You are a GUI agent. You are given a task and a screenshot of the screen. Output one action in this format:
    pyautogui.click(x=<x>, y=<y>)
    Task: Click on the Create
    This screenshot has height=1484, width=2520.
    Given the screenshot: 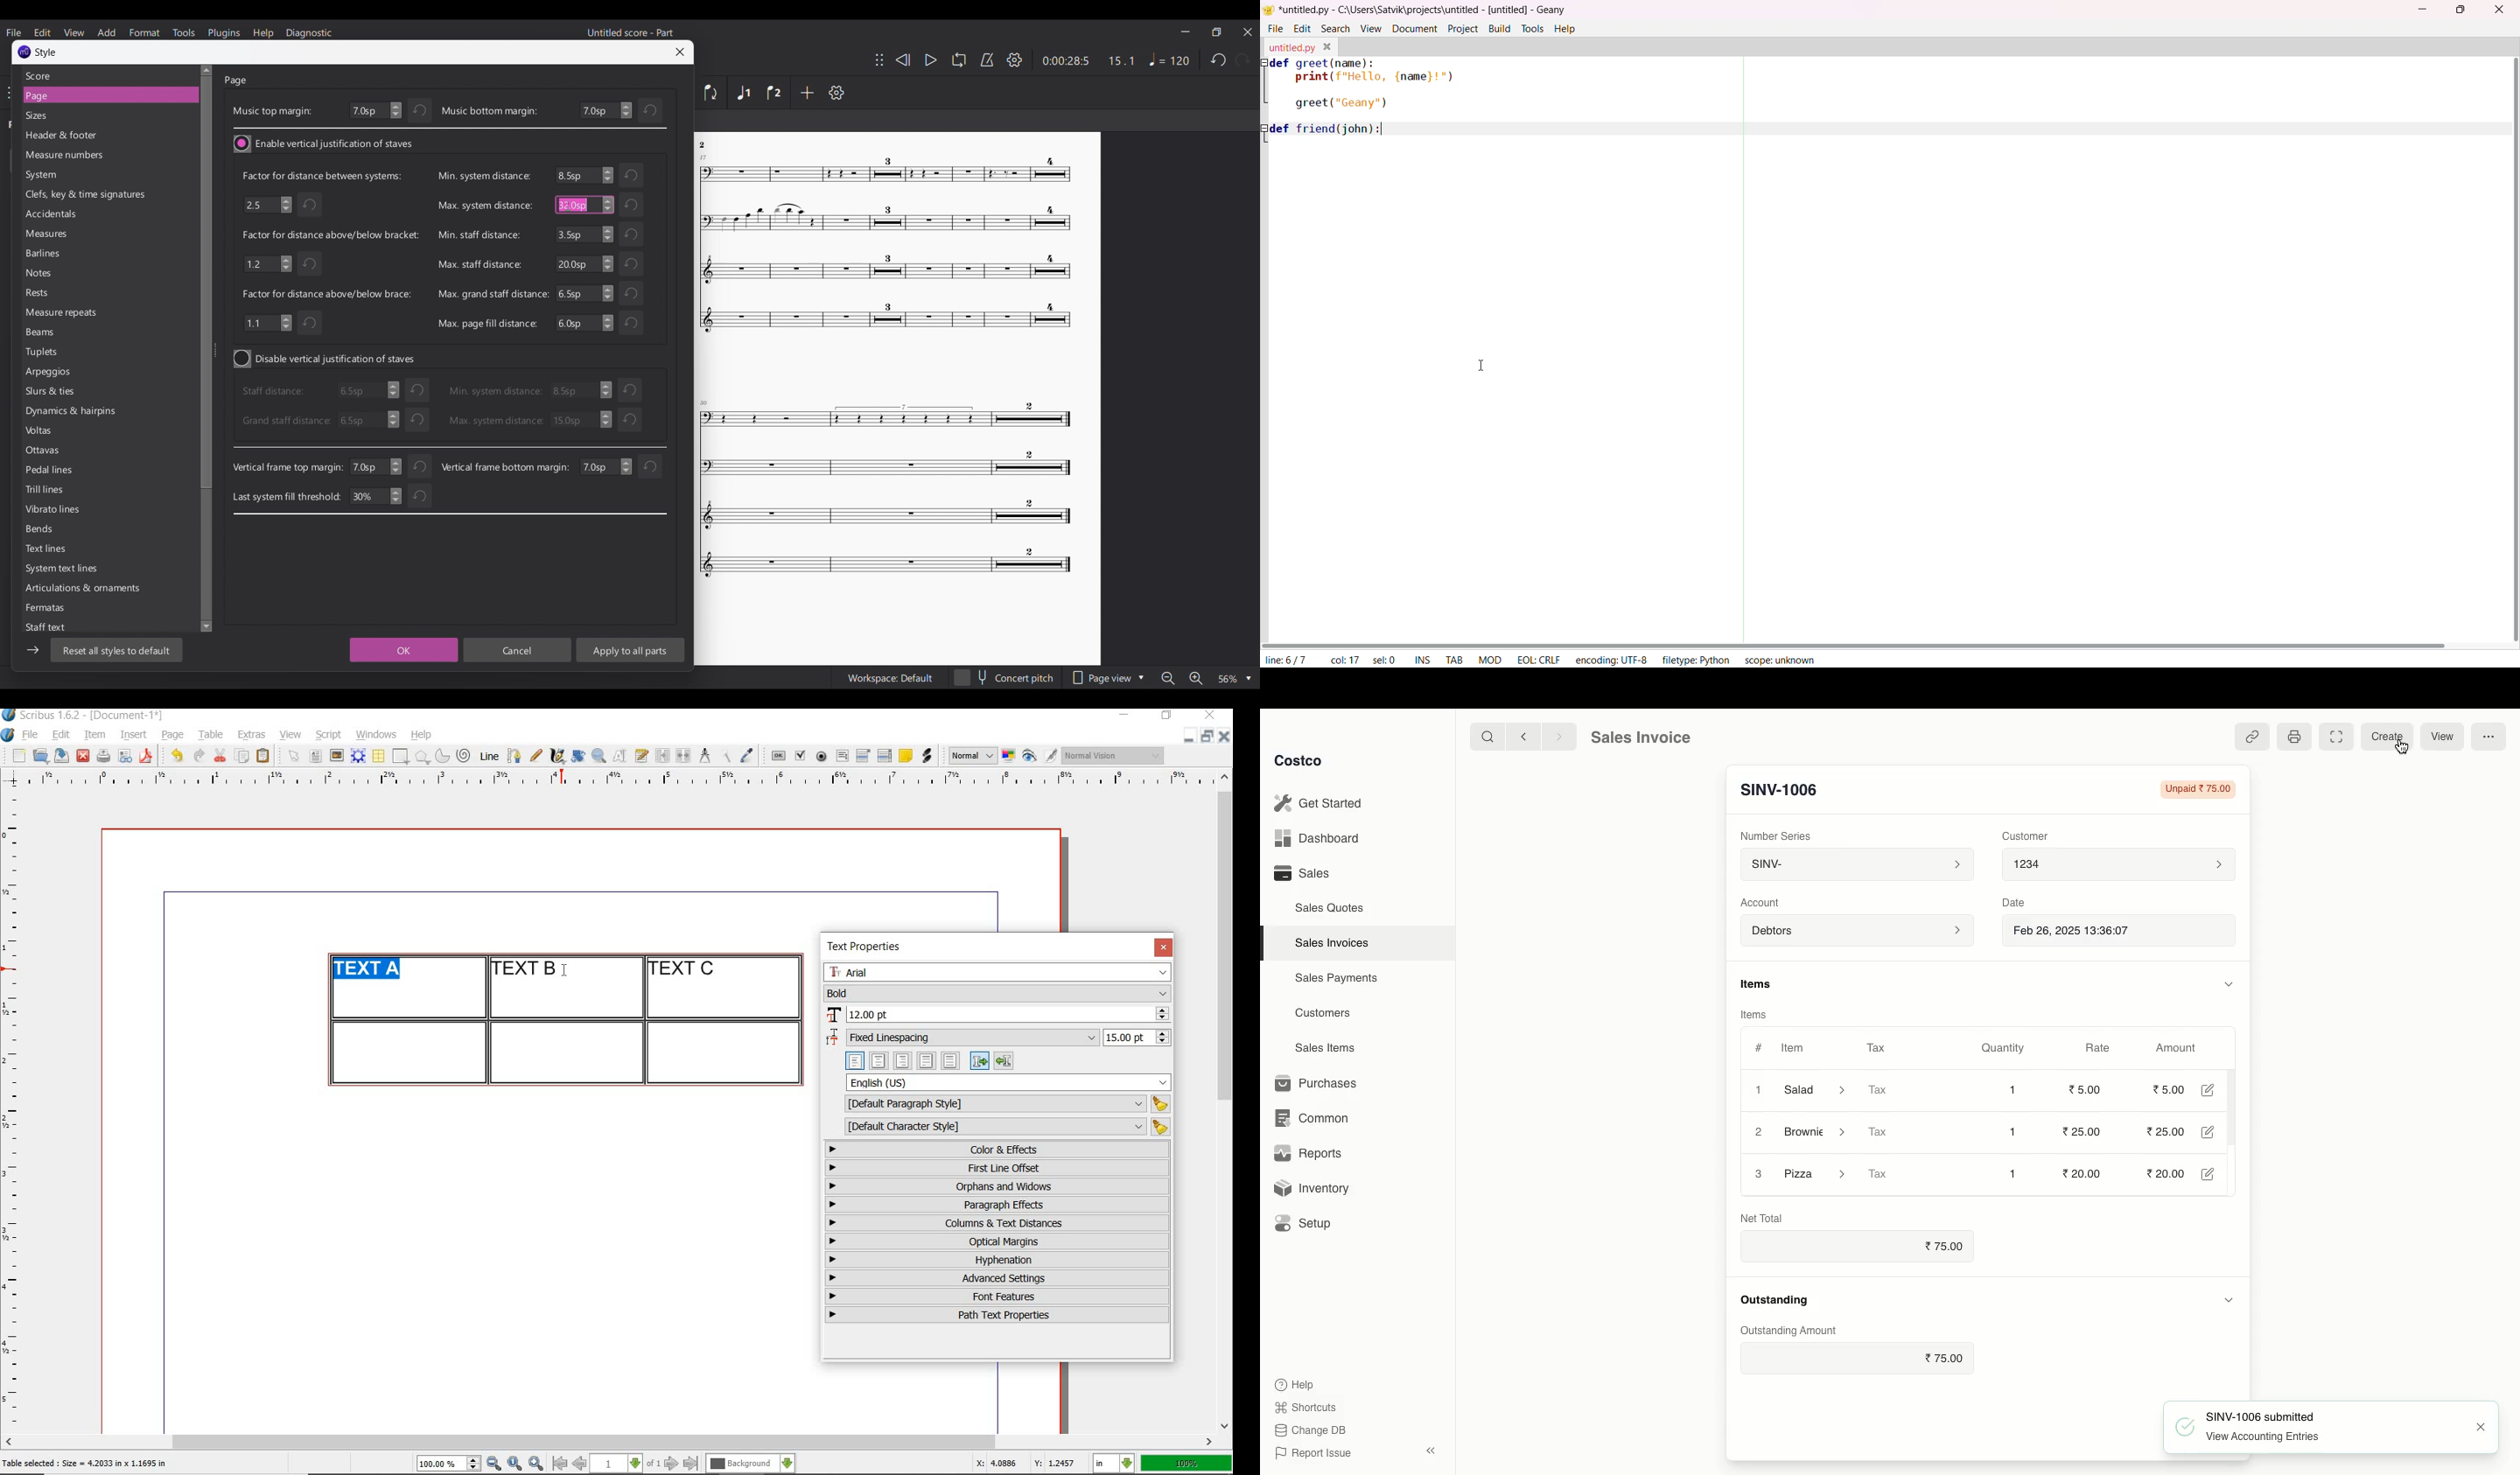 What is the action you would take?
    pyautogui.click(x=2385, y=738)
    